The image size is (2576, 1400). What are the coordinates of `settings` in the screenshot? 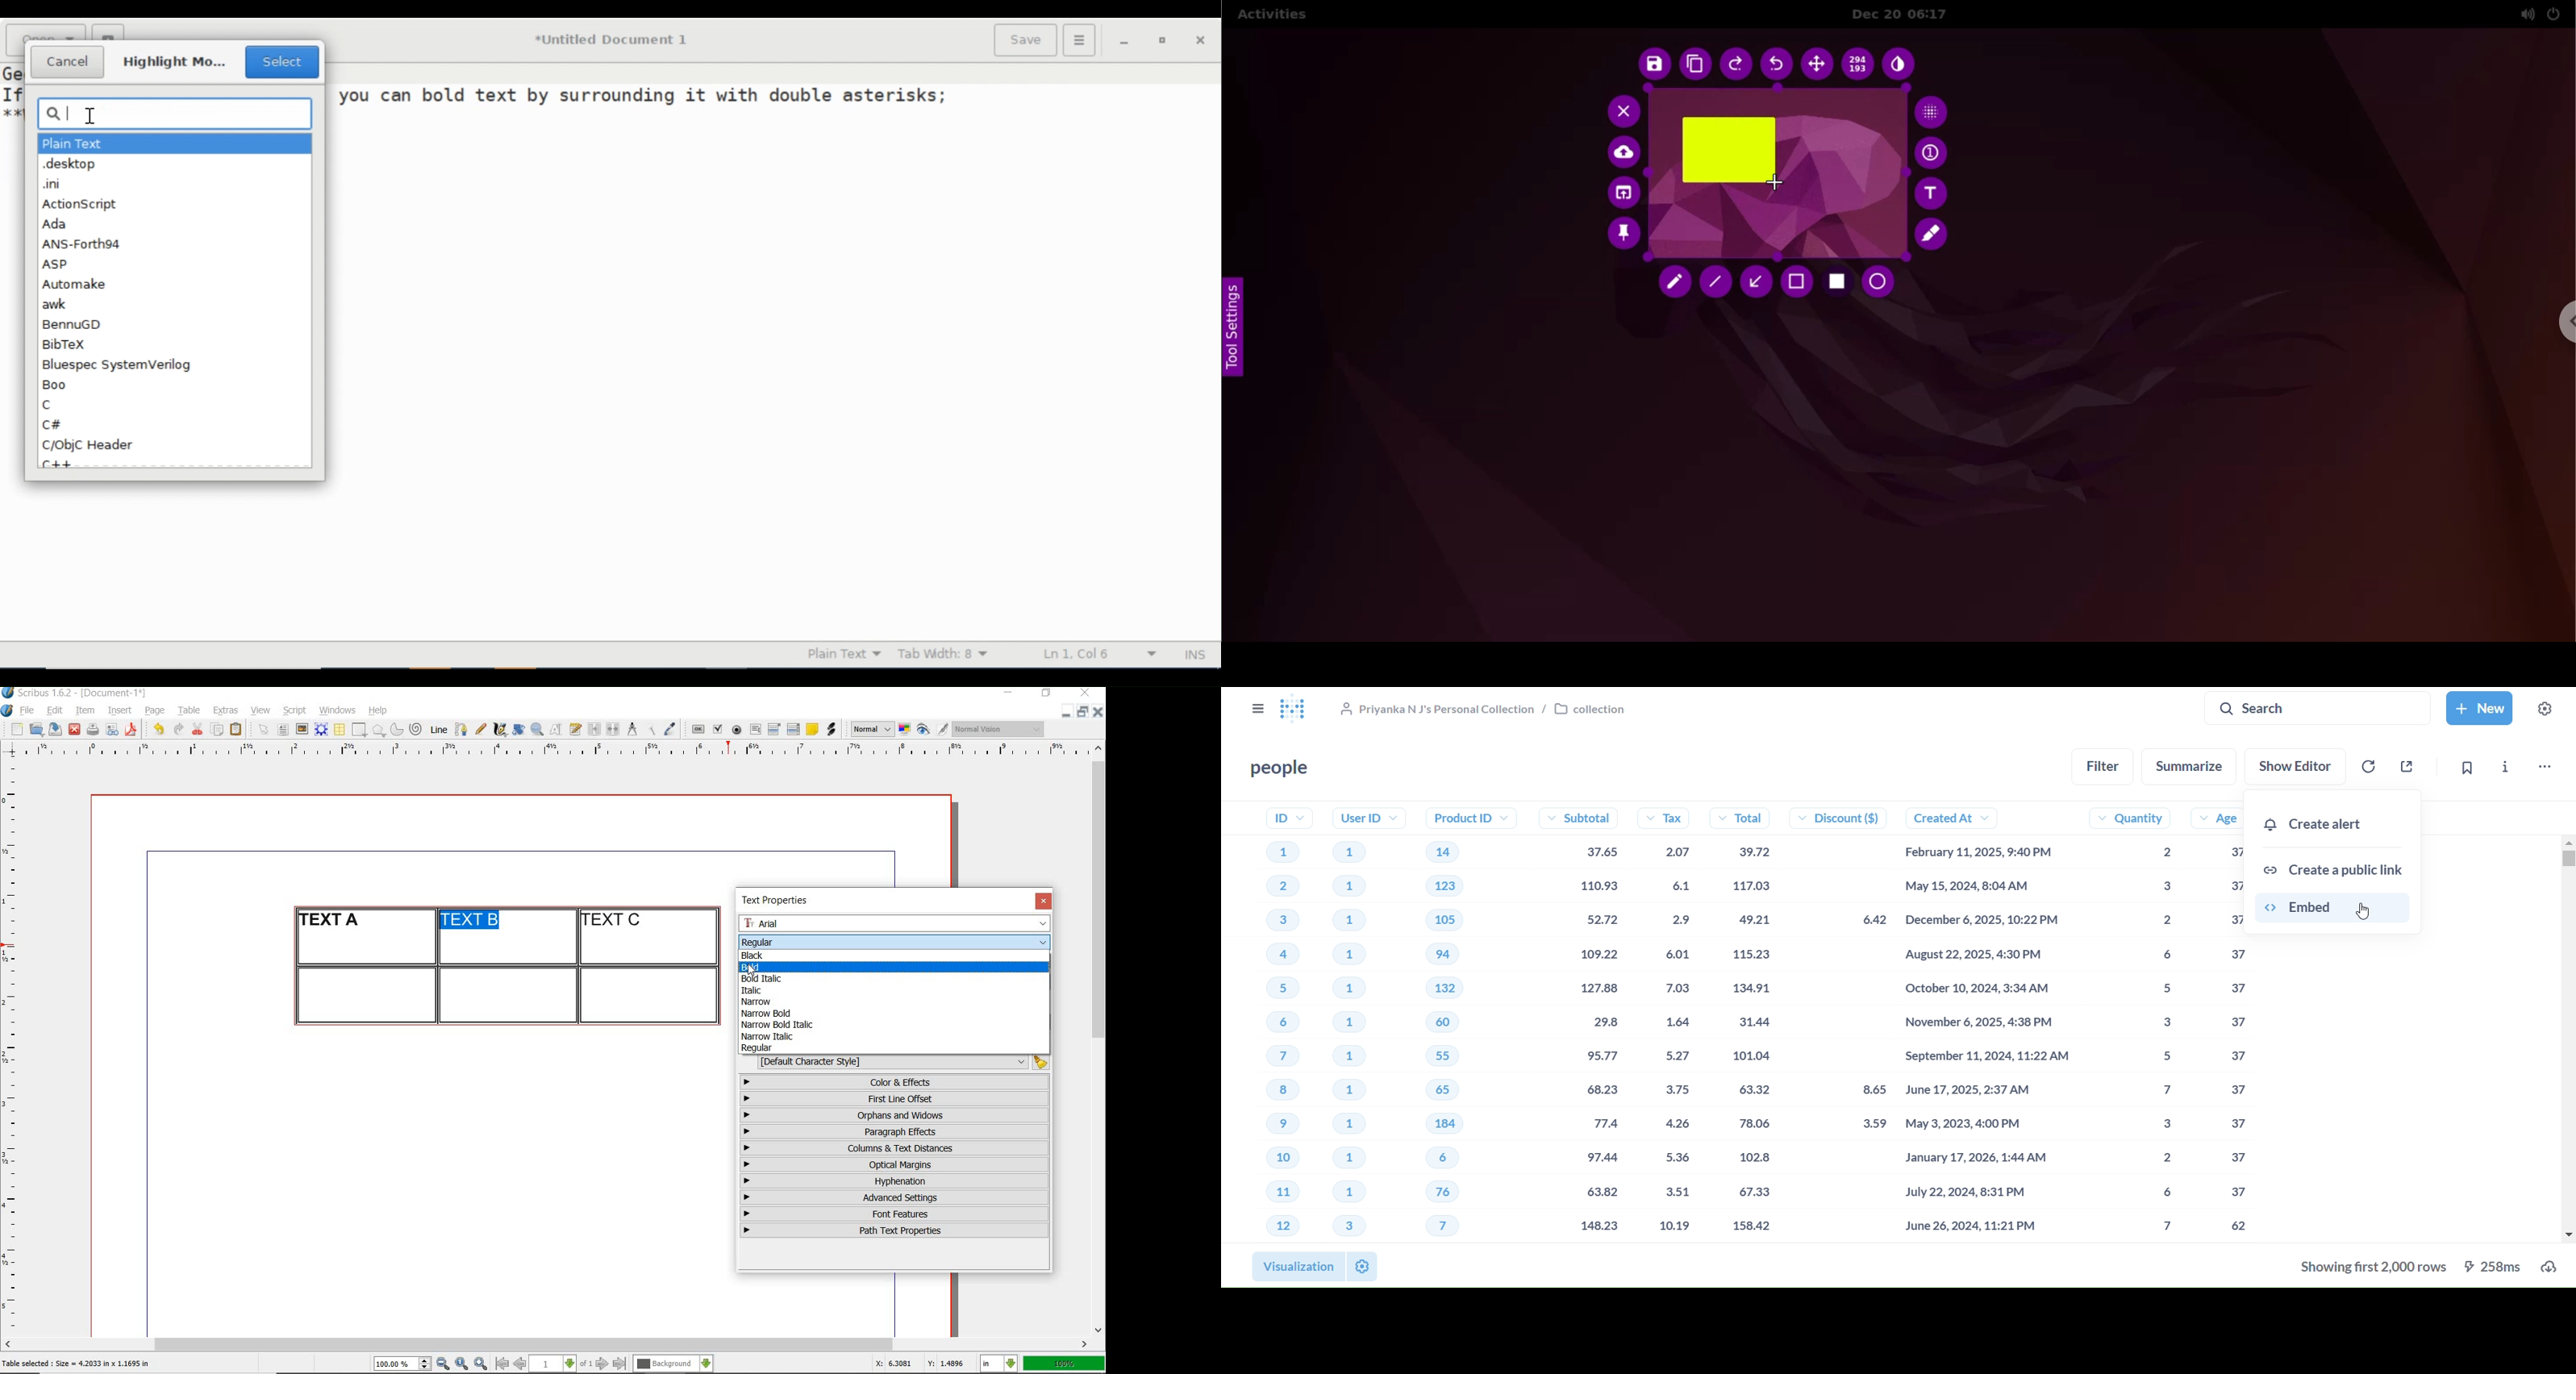 It's located at (1363, 1266).